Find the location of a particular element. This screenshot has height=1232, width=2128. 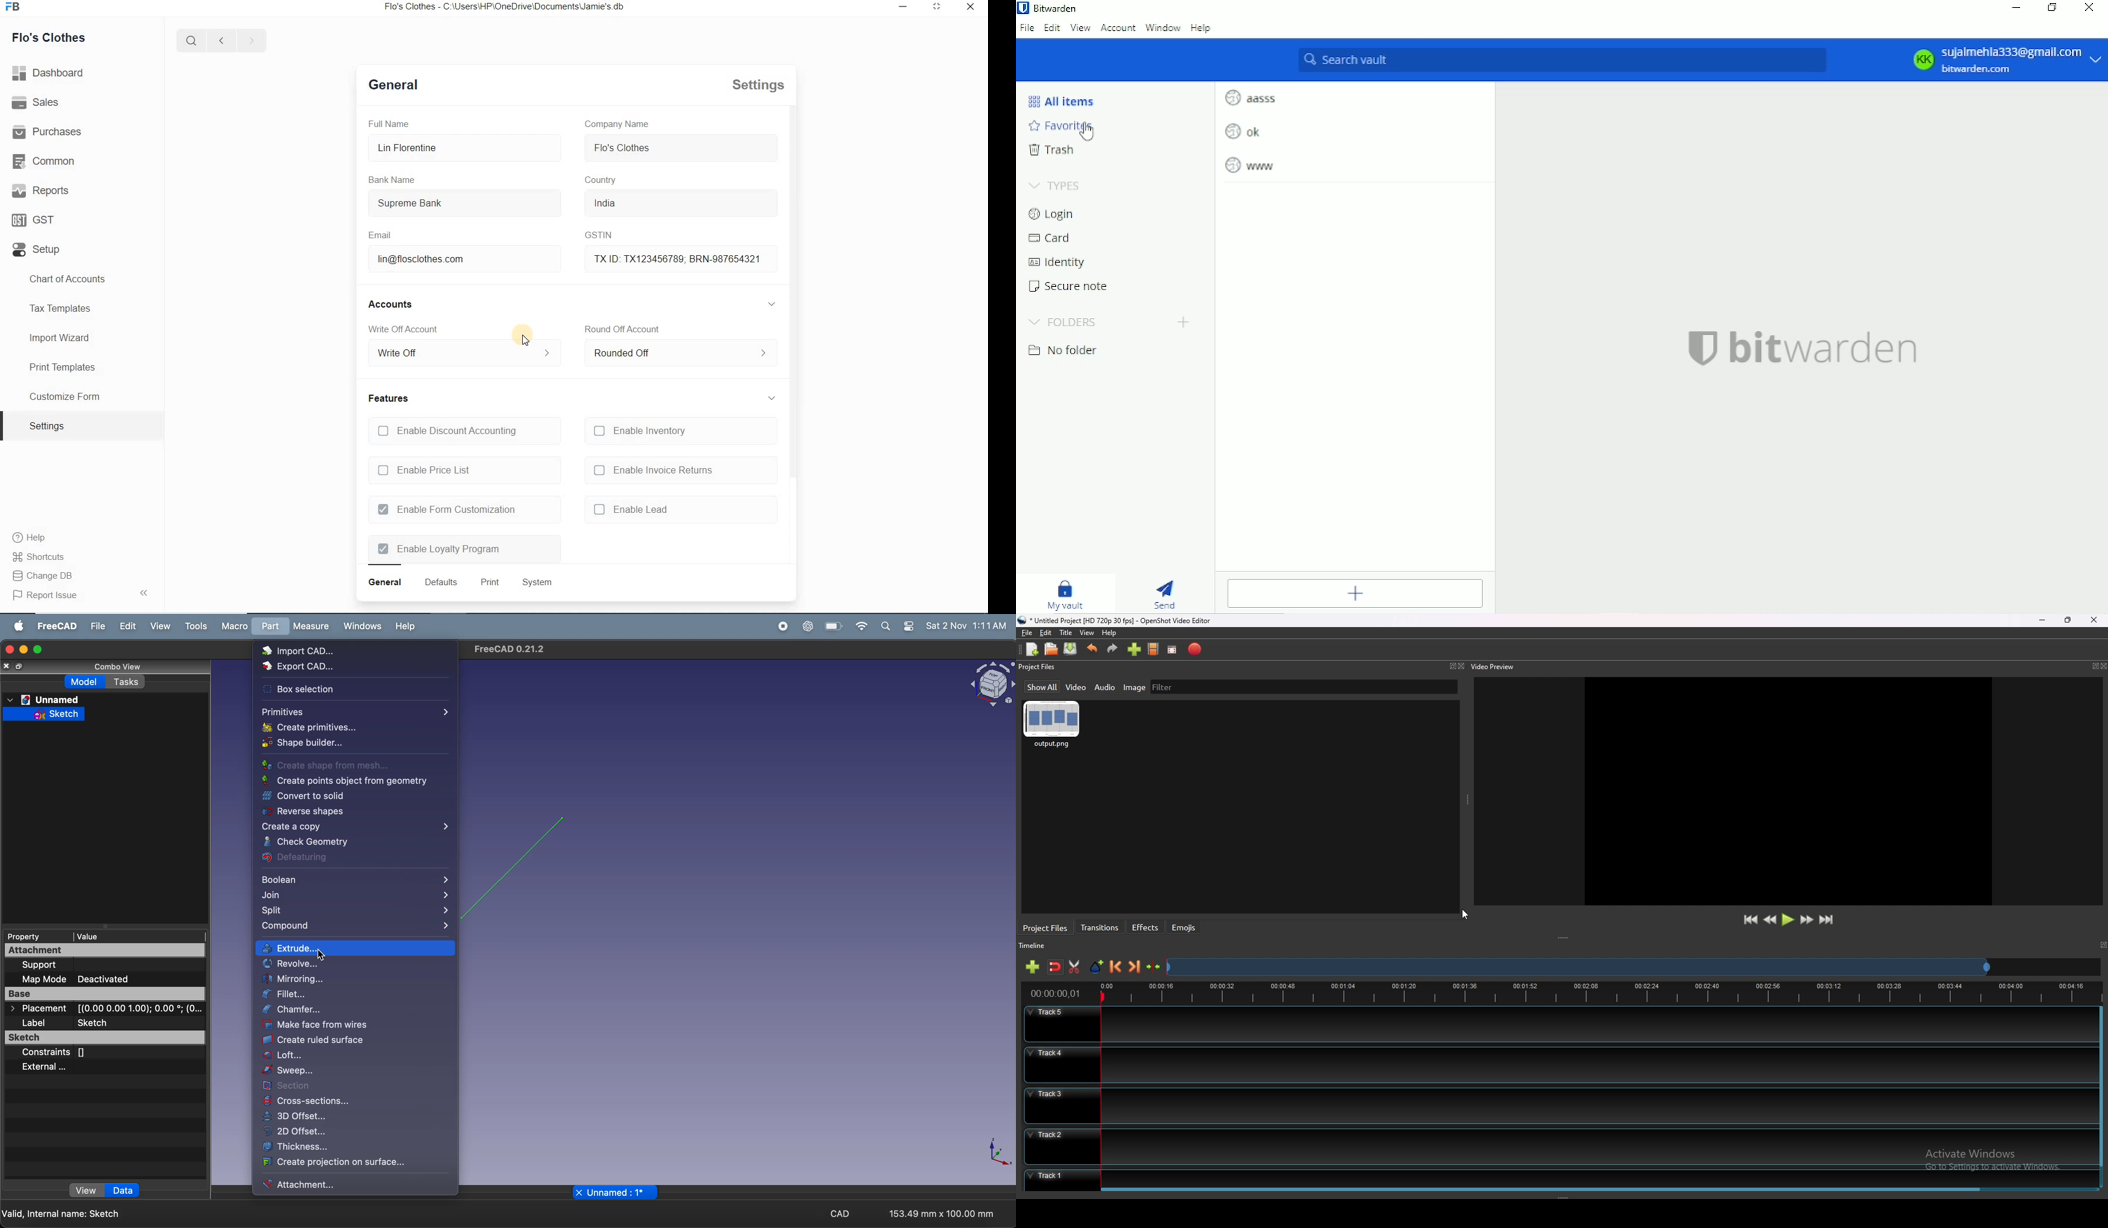

sweep... is located at coordinates (357, 1071).